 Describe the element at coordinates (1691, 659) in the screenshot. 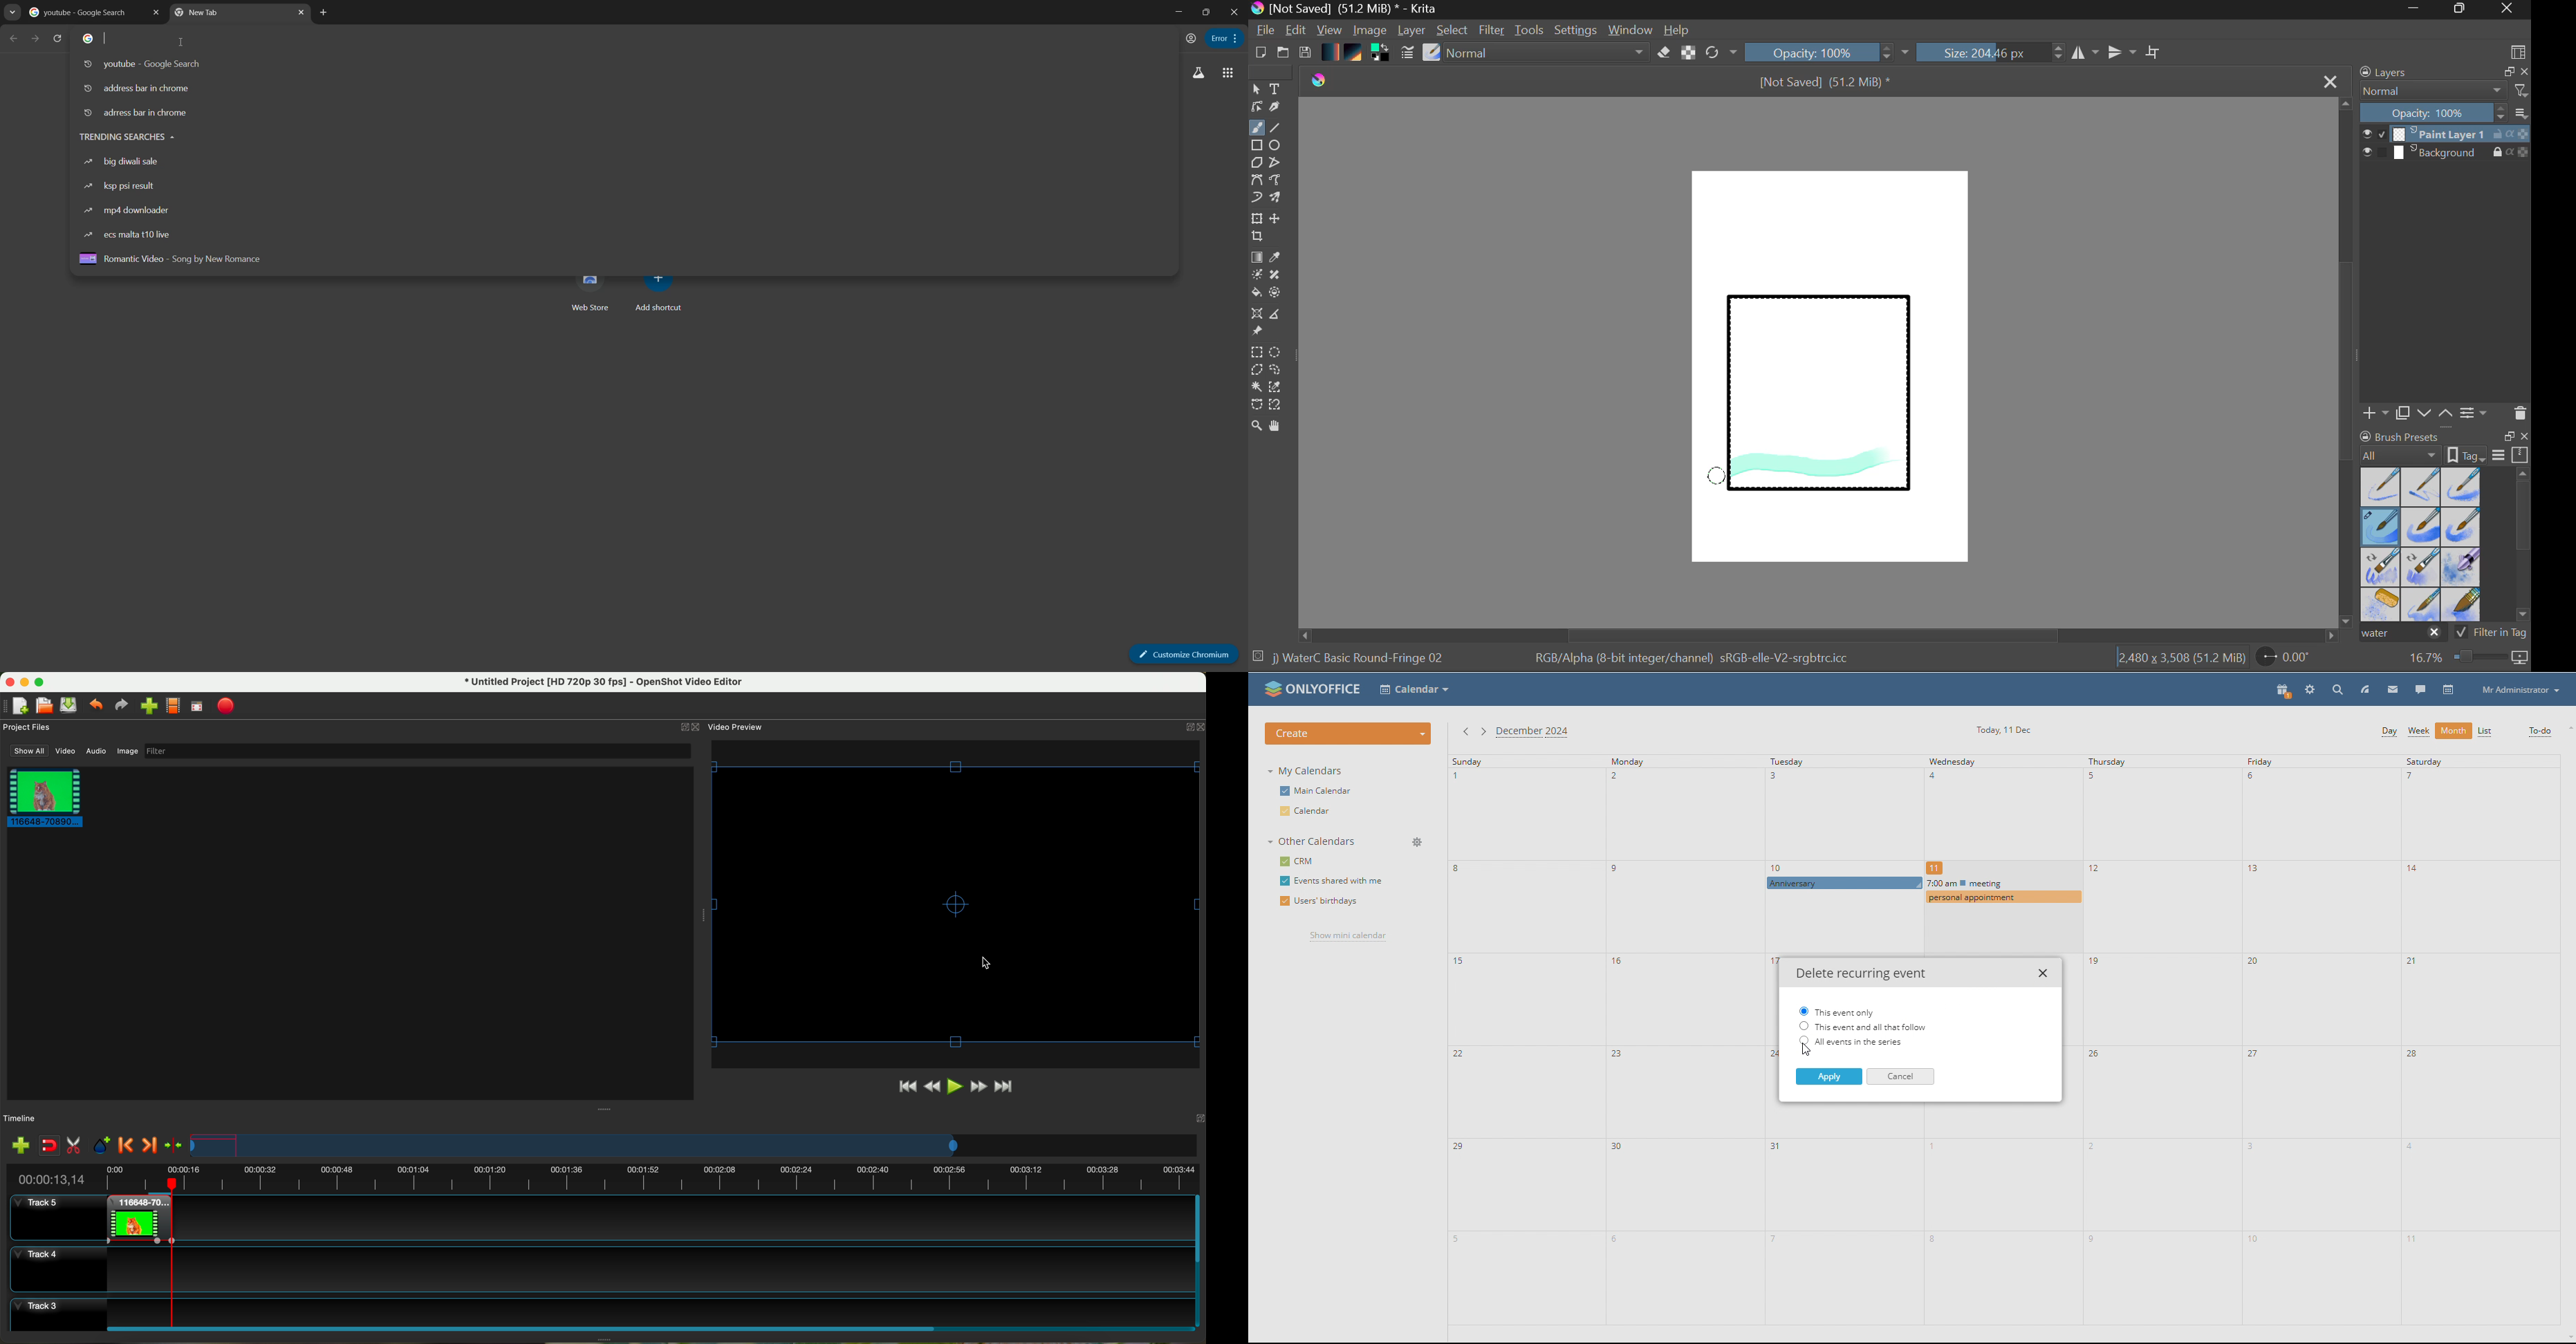

I see `Color Information` at that location.